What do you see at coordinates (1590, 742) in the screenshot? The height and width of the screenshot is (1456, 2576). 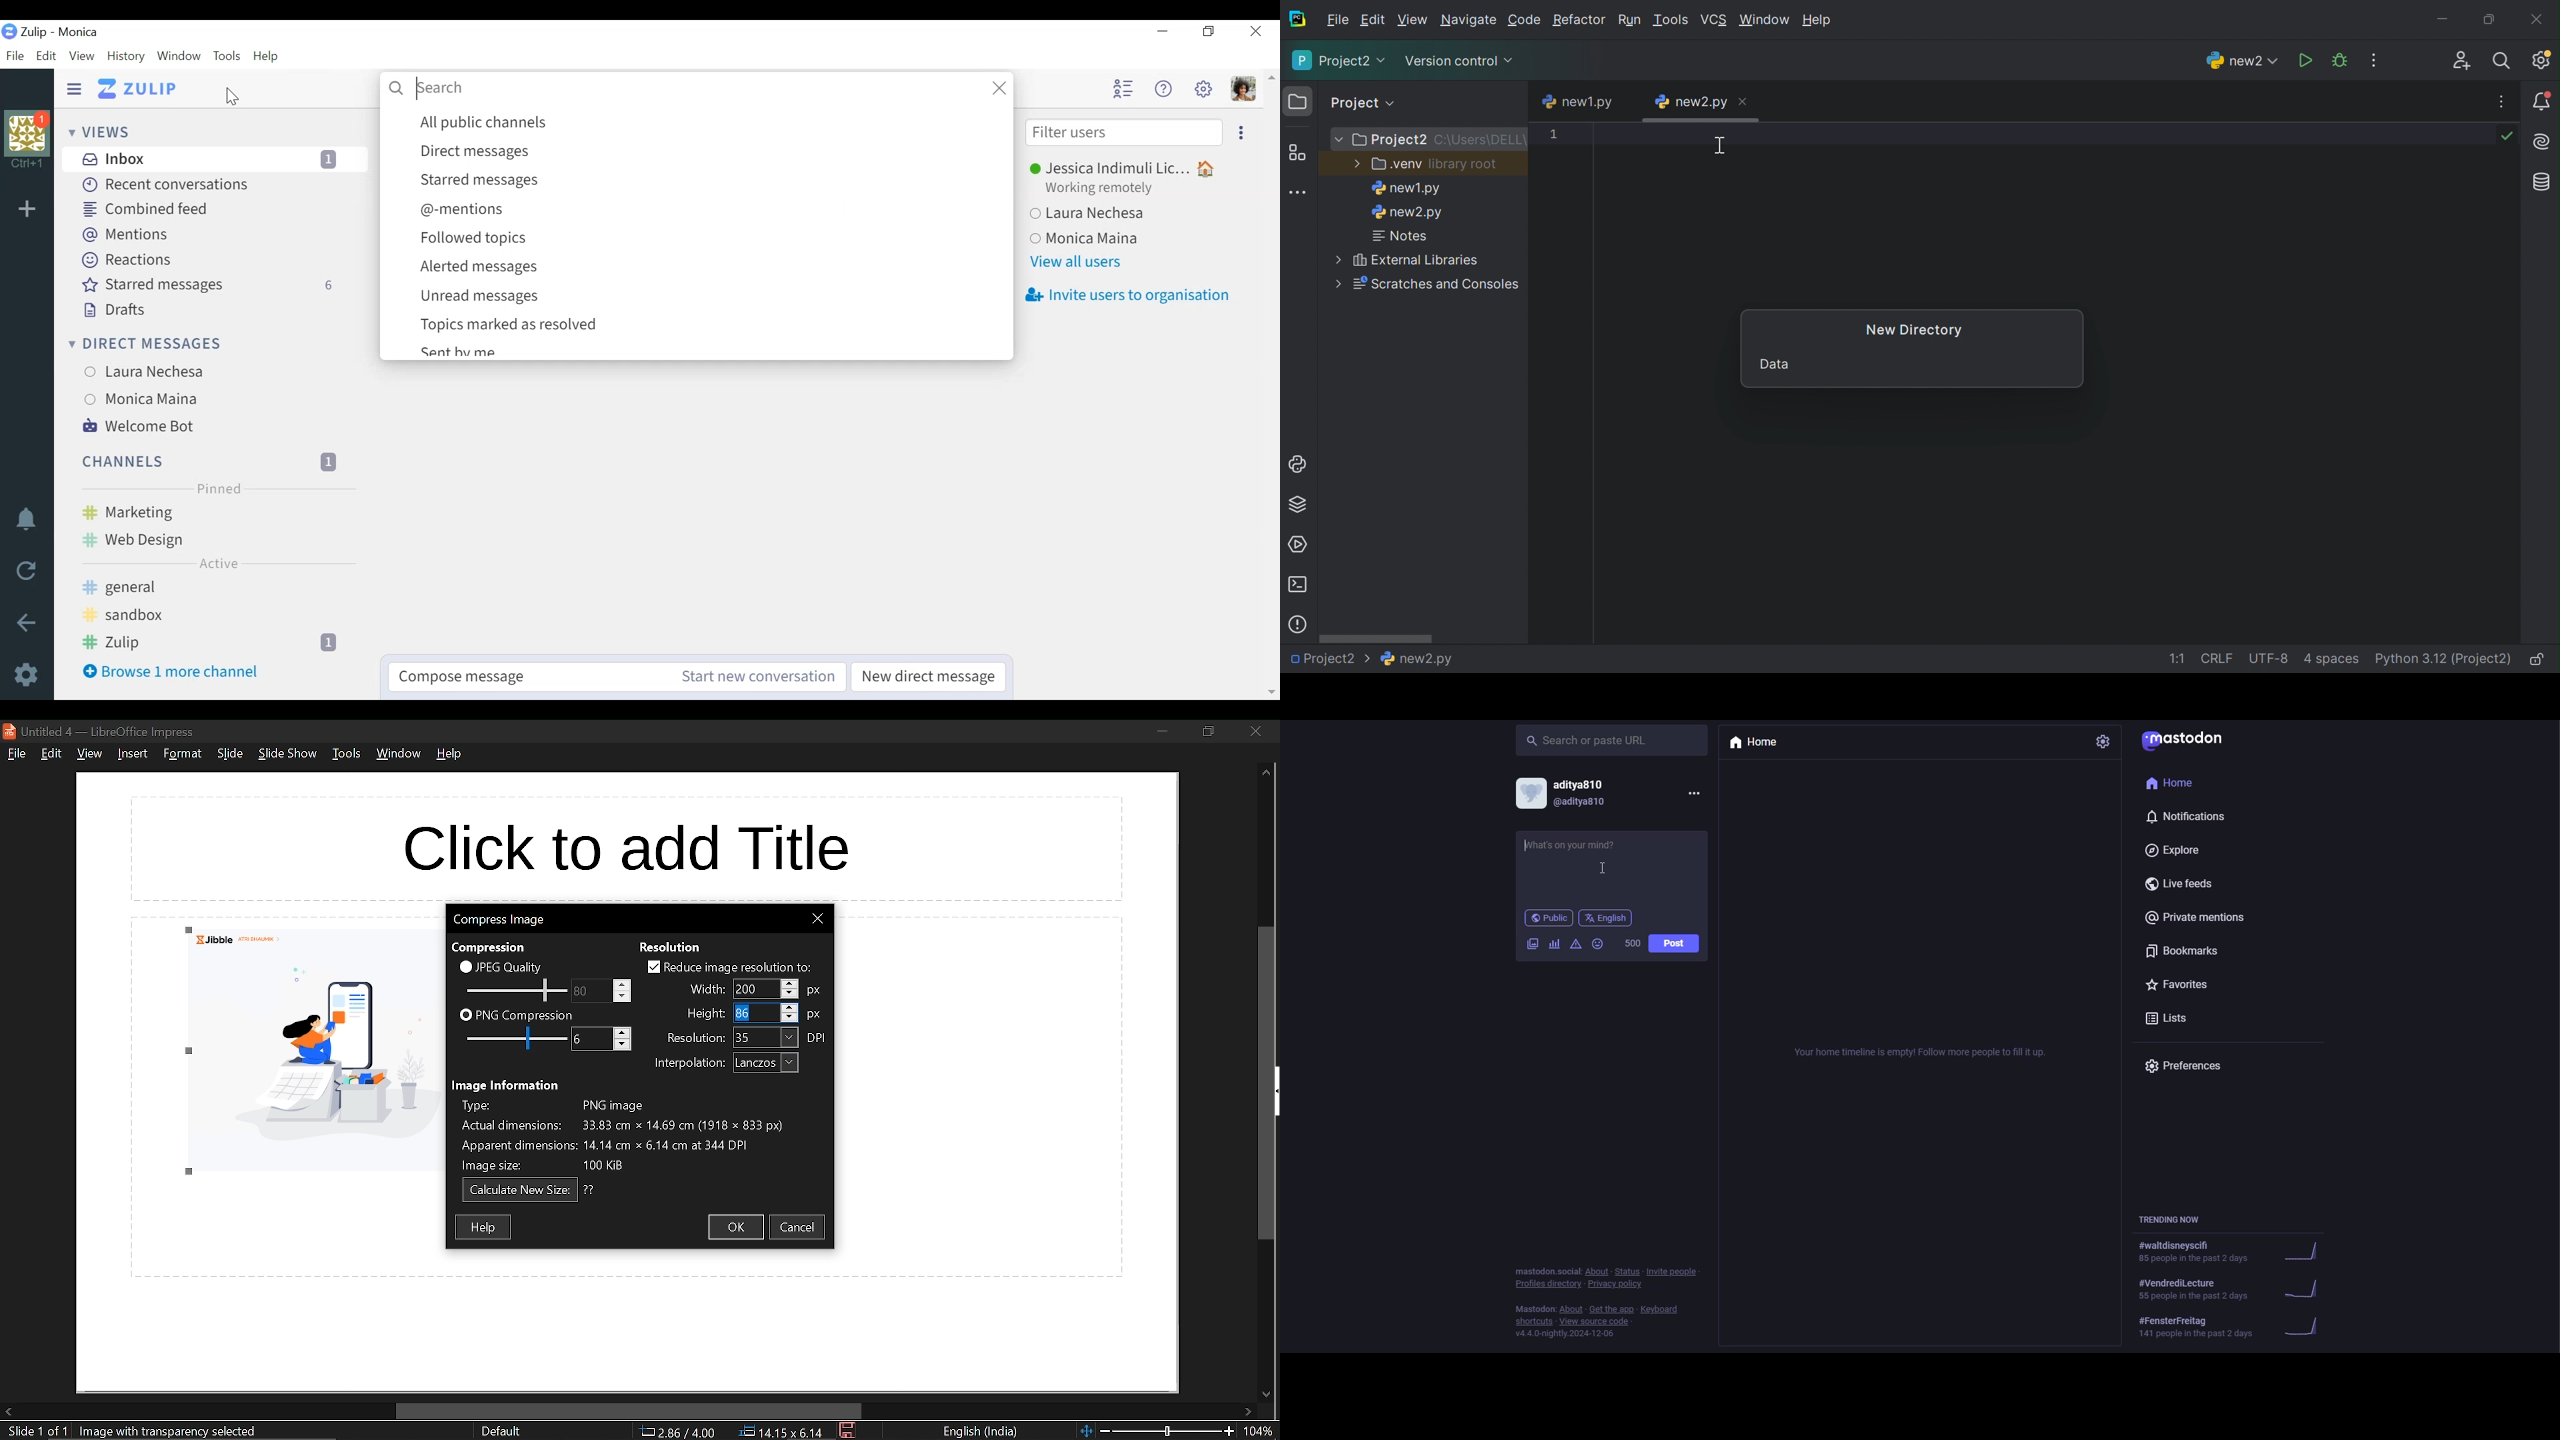 I see `search` at bounding box center [1590, 742].